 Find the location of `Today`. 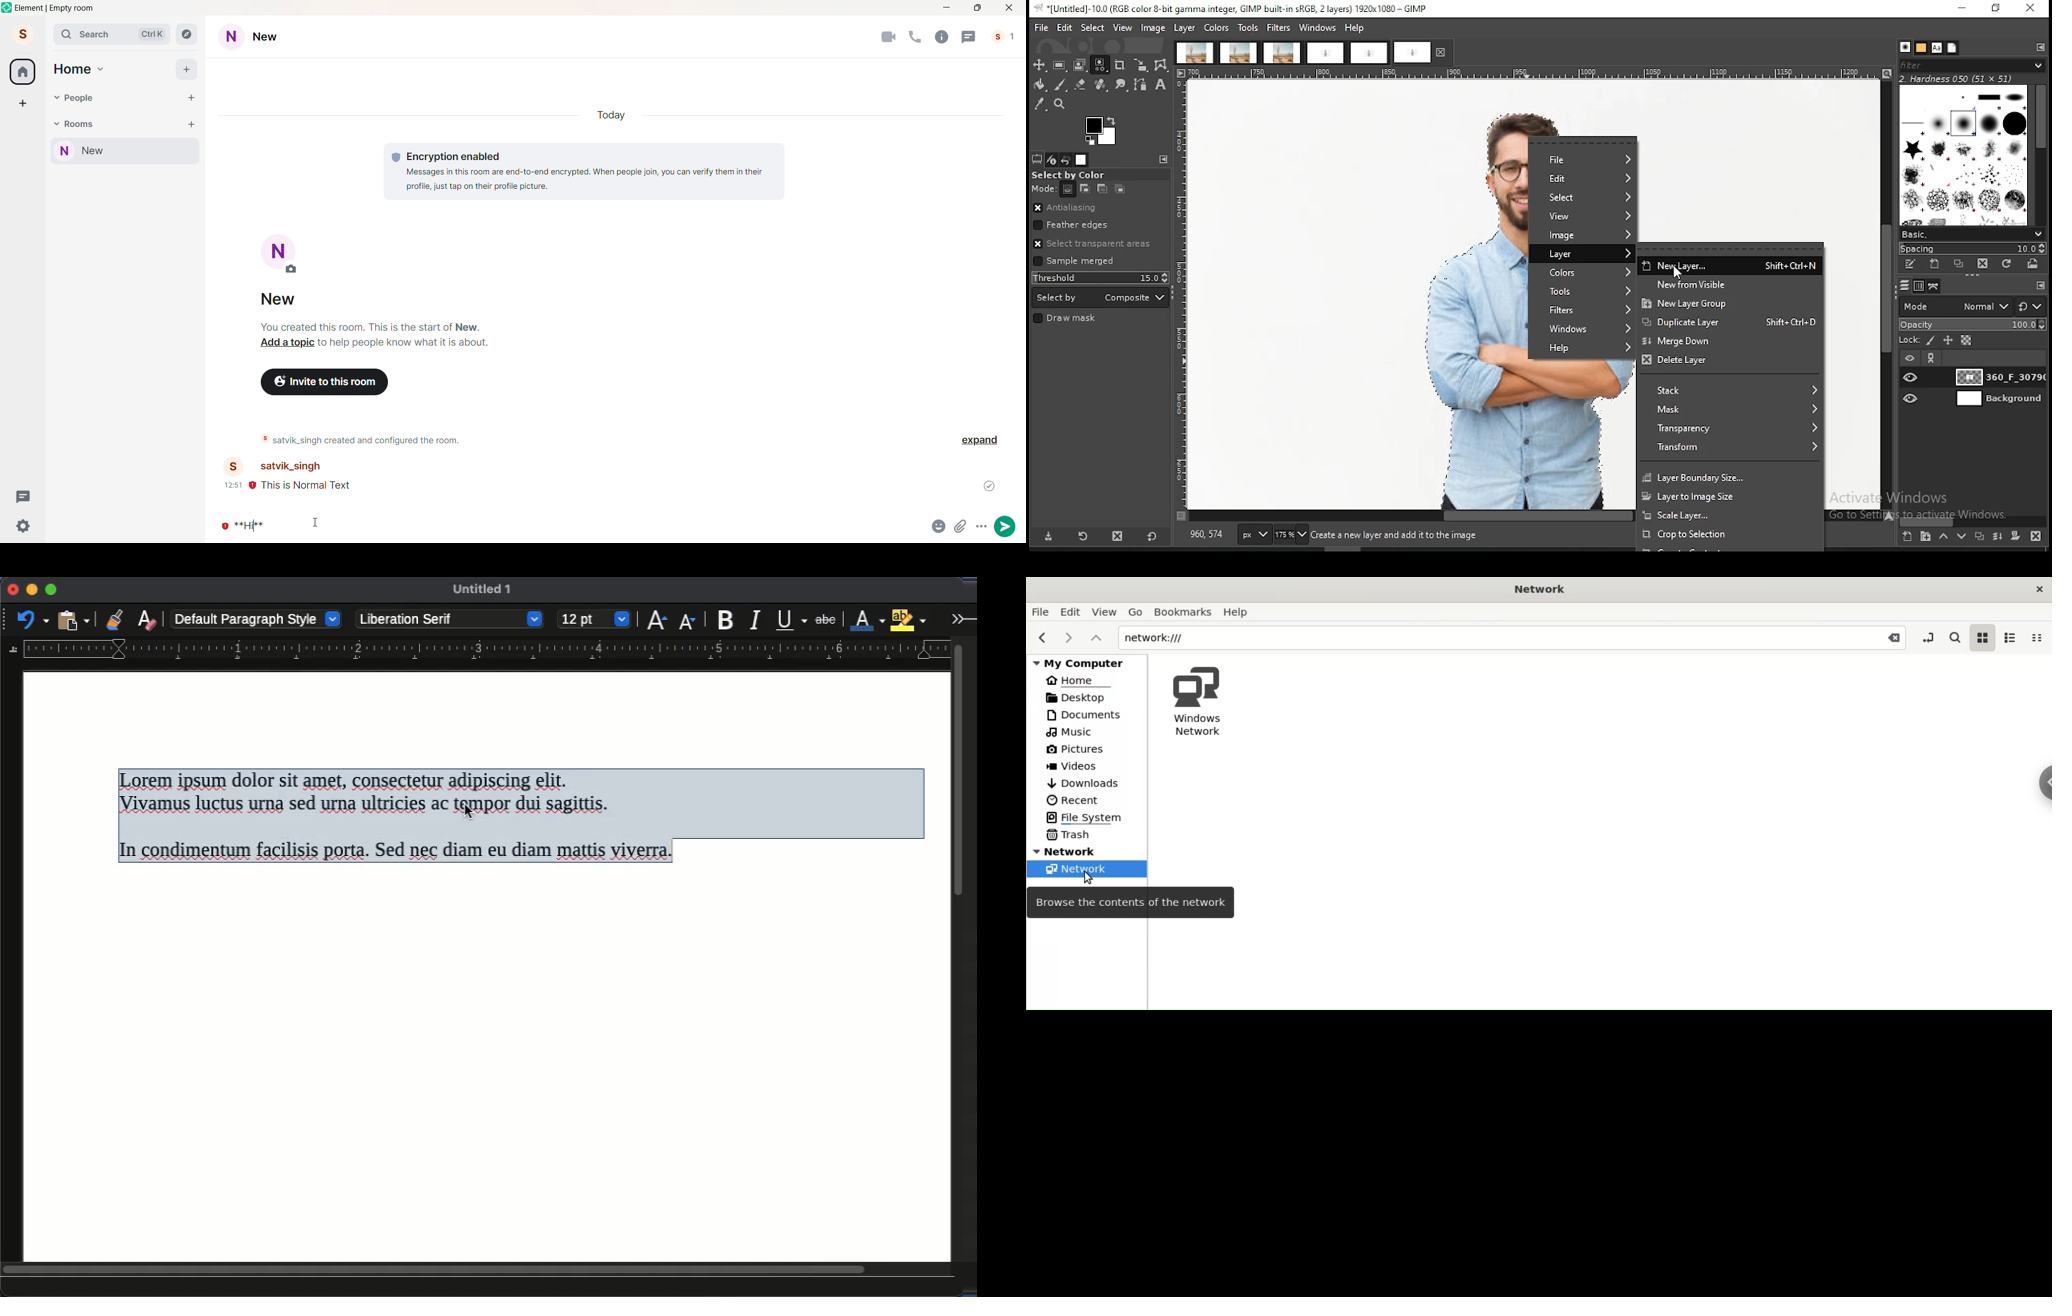

Today is located at coordinates (616, 116).